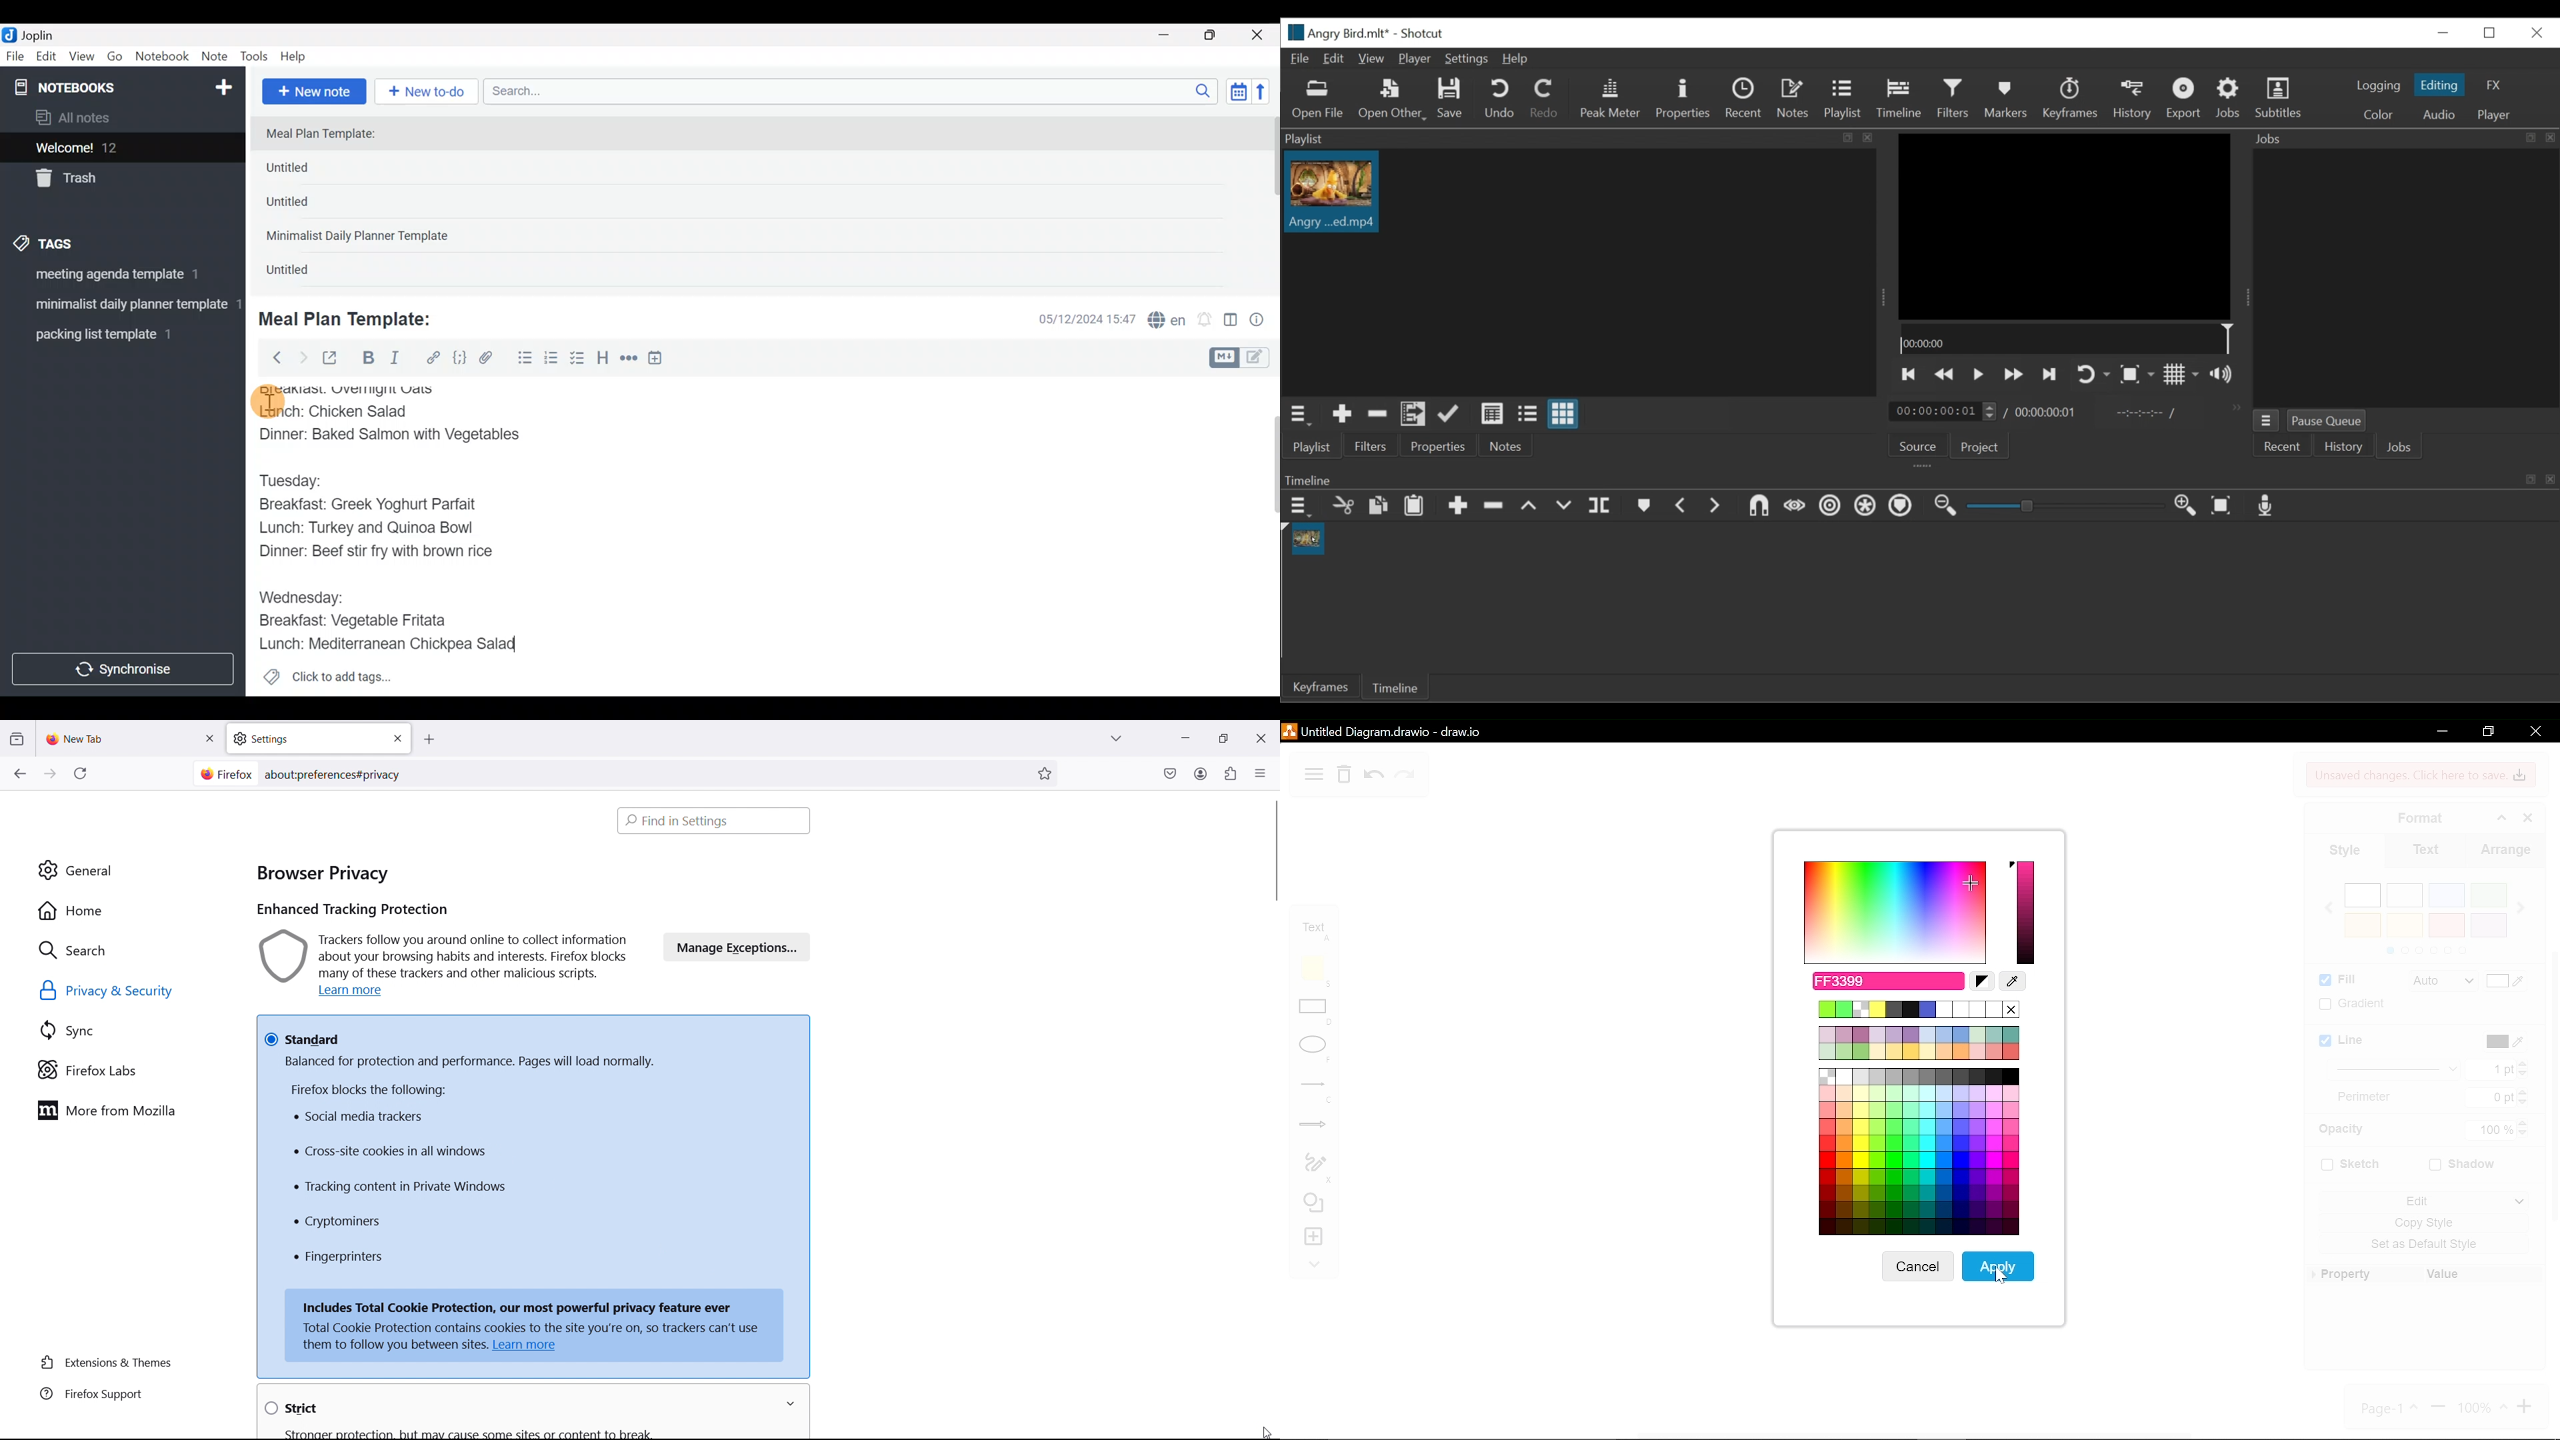 This screenshot has height=1456, width=2576. Describe the element at coordinates (313, 90) in the screenshot. I see `New note` at that location.